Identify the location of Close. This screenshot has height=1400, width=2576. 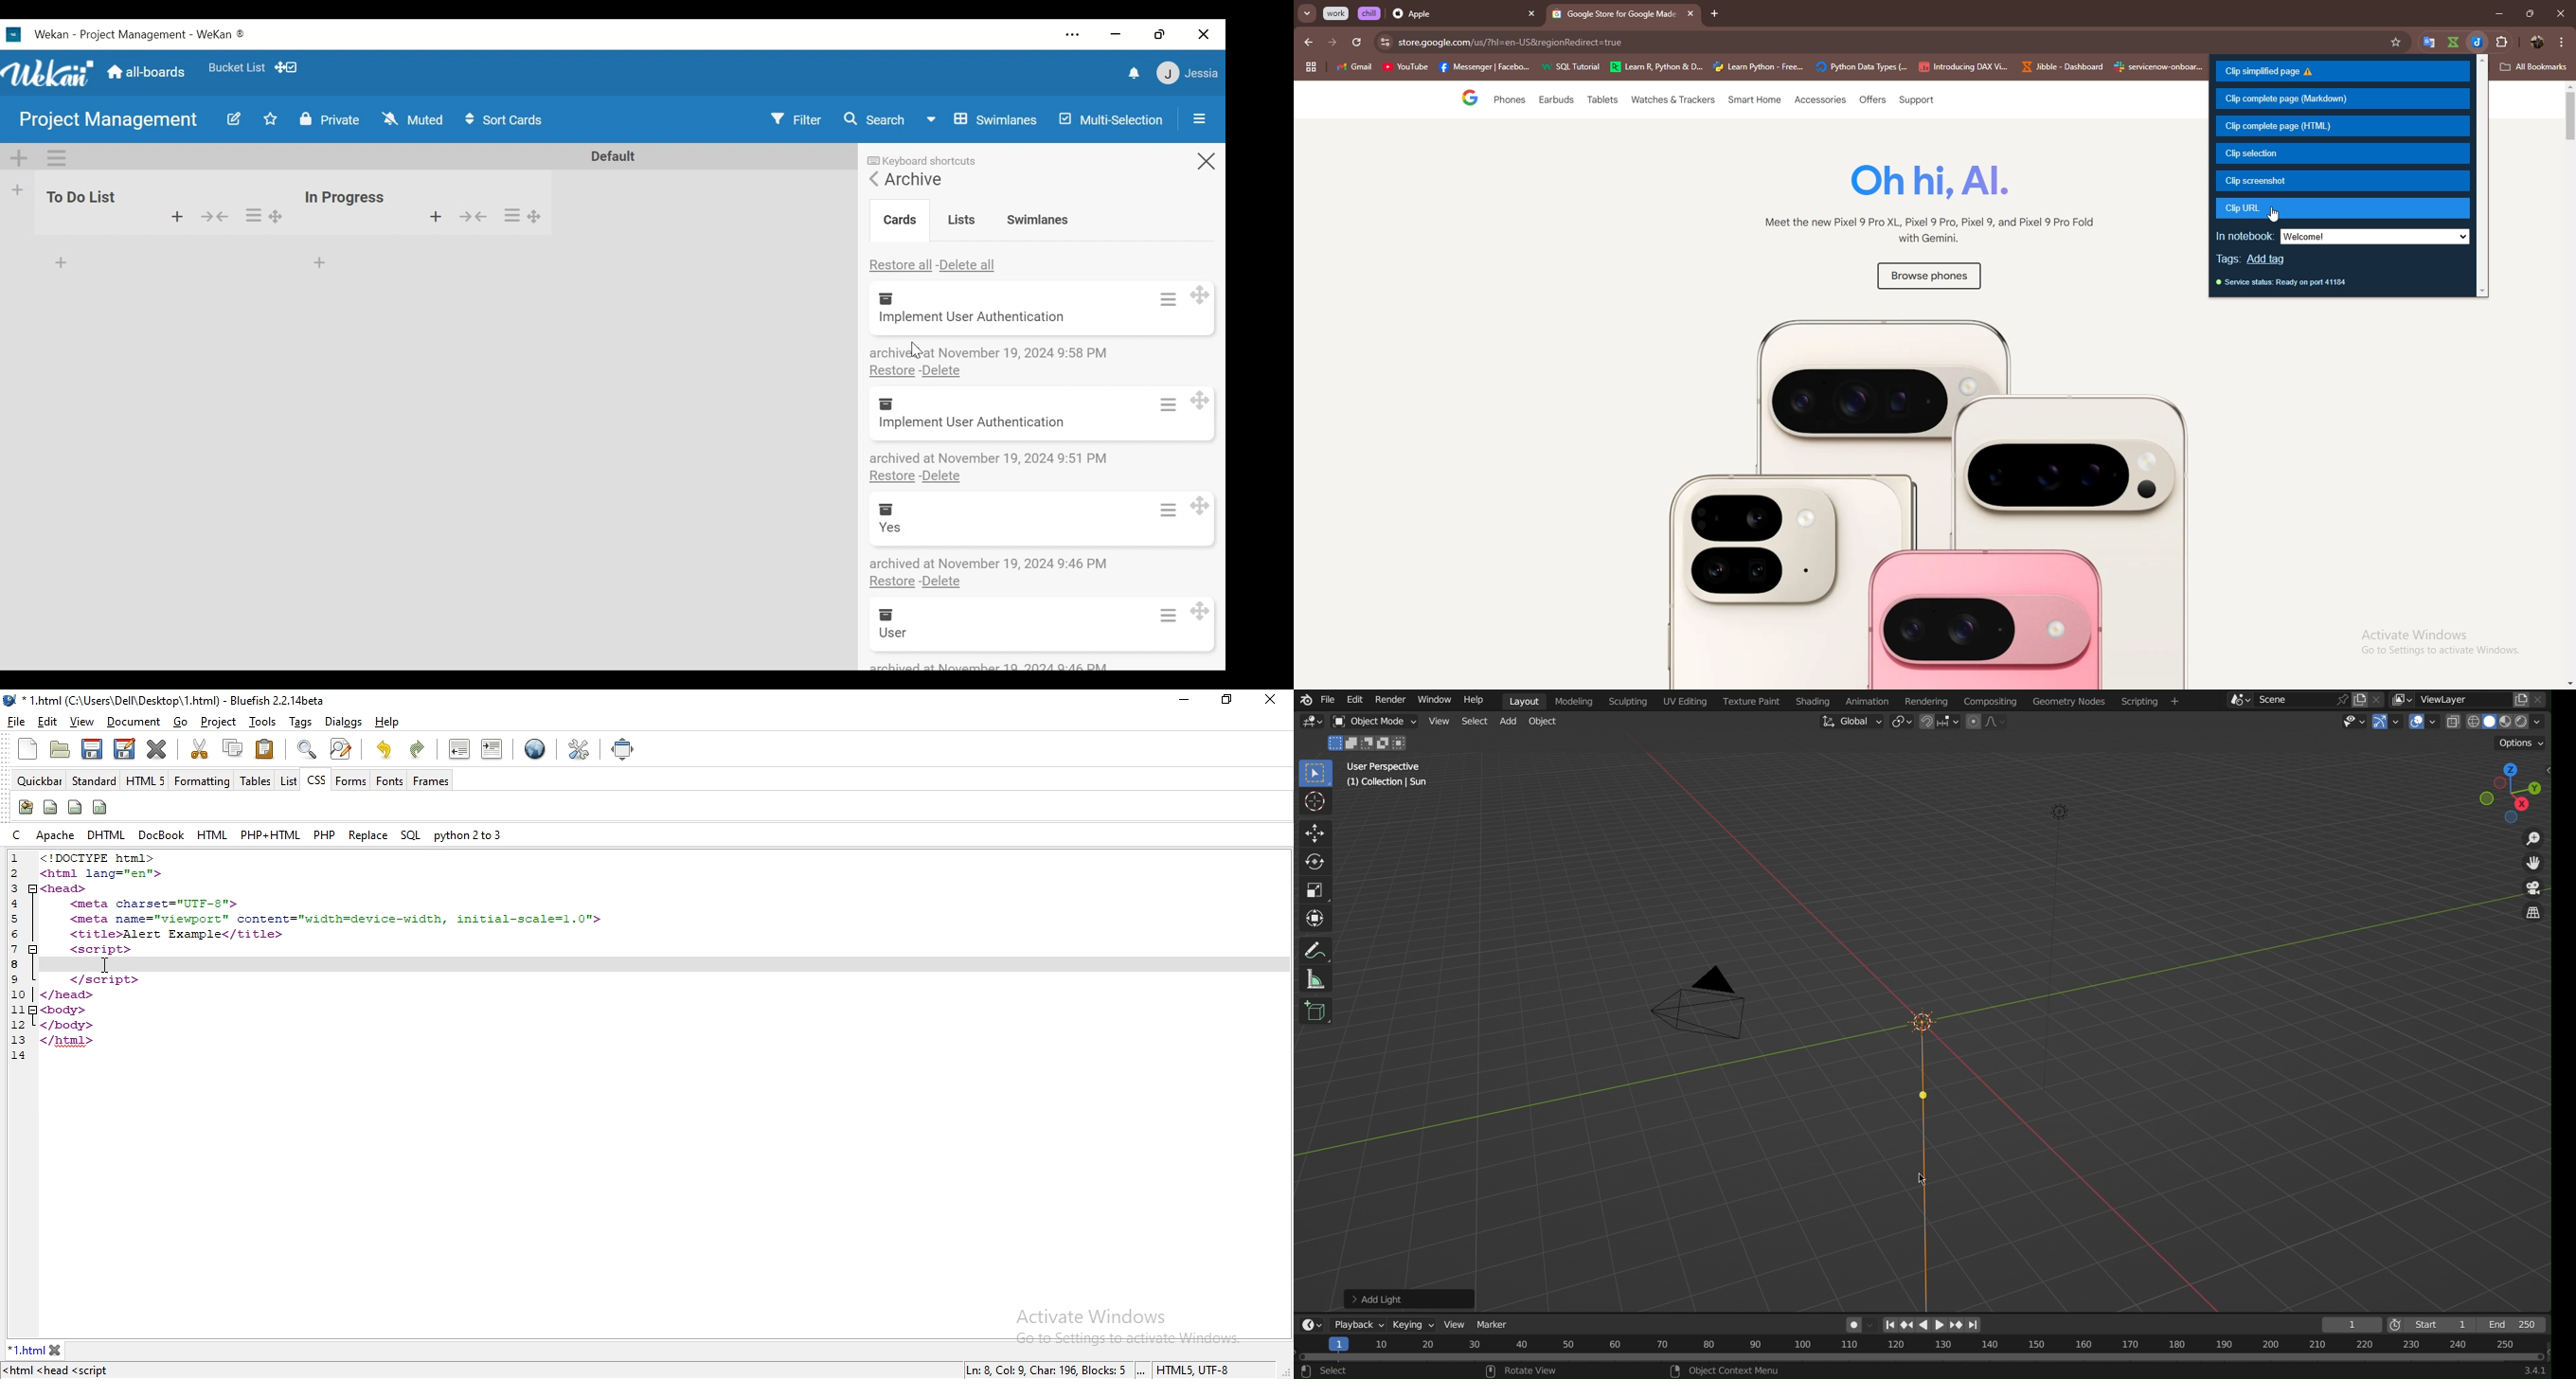
(1205, 34).